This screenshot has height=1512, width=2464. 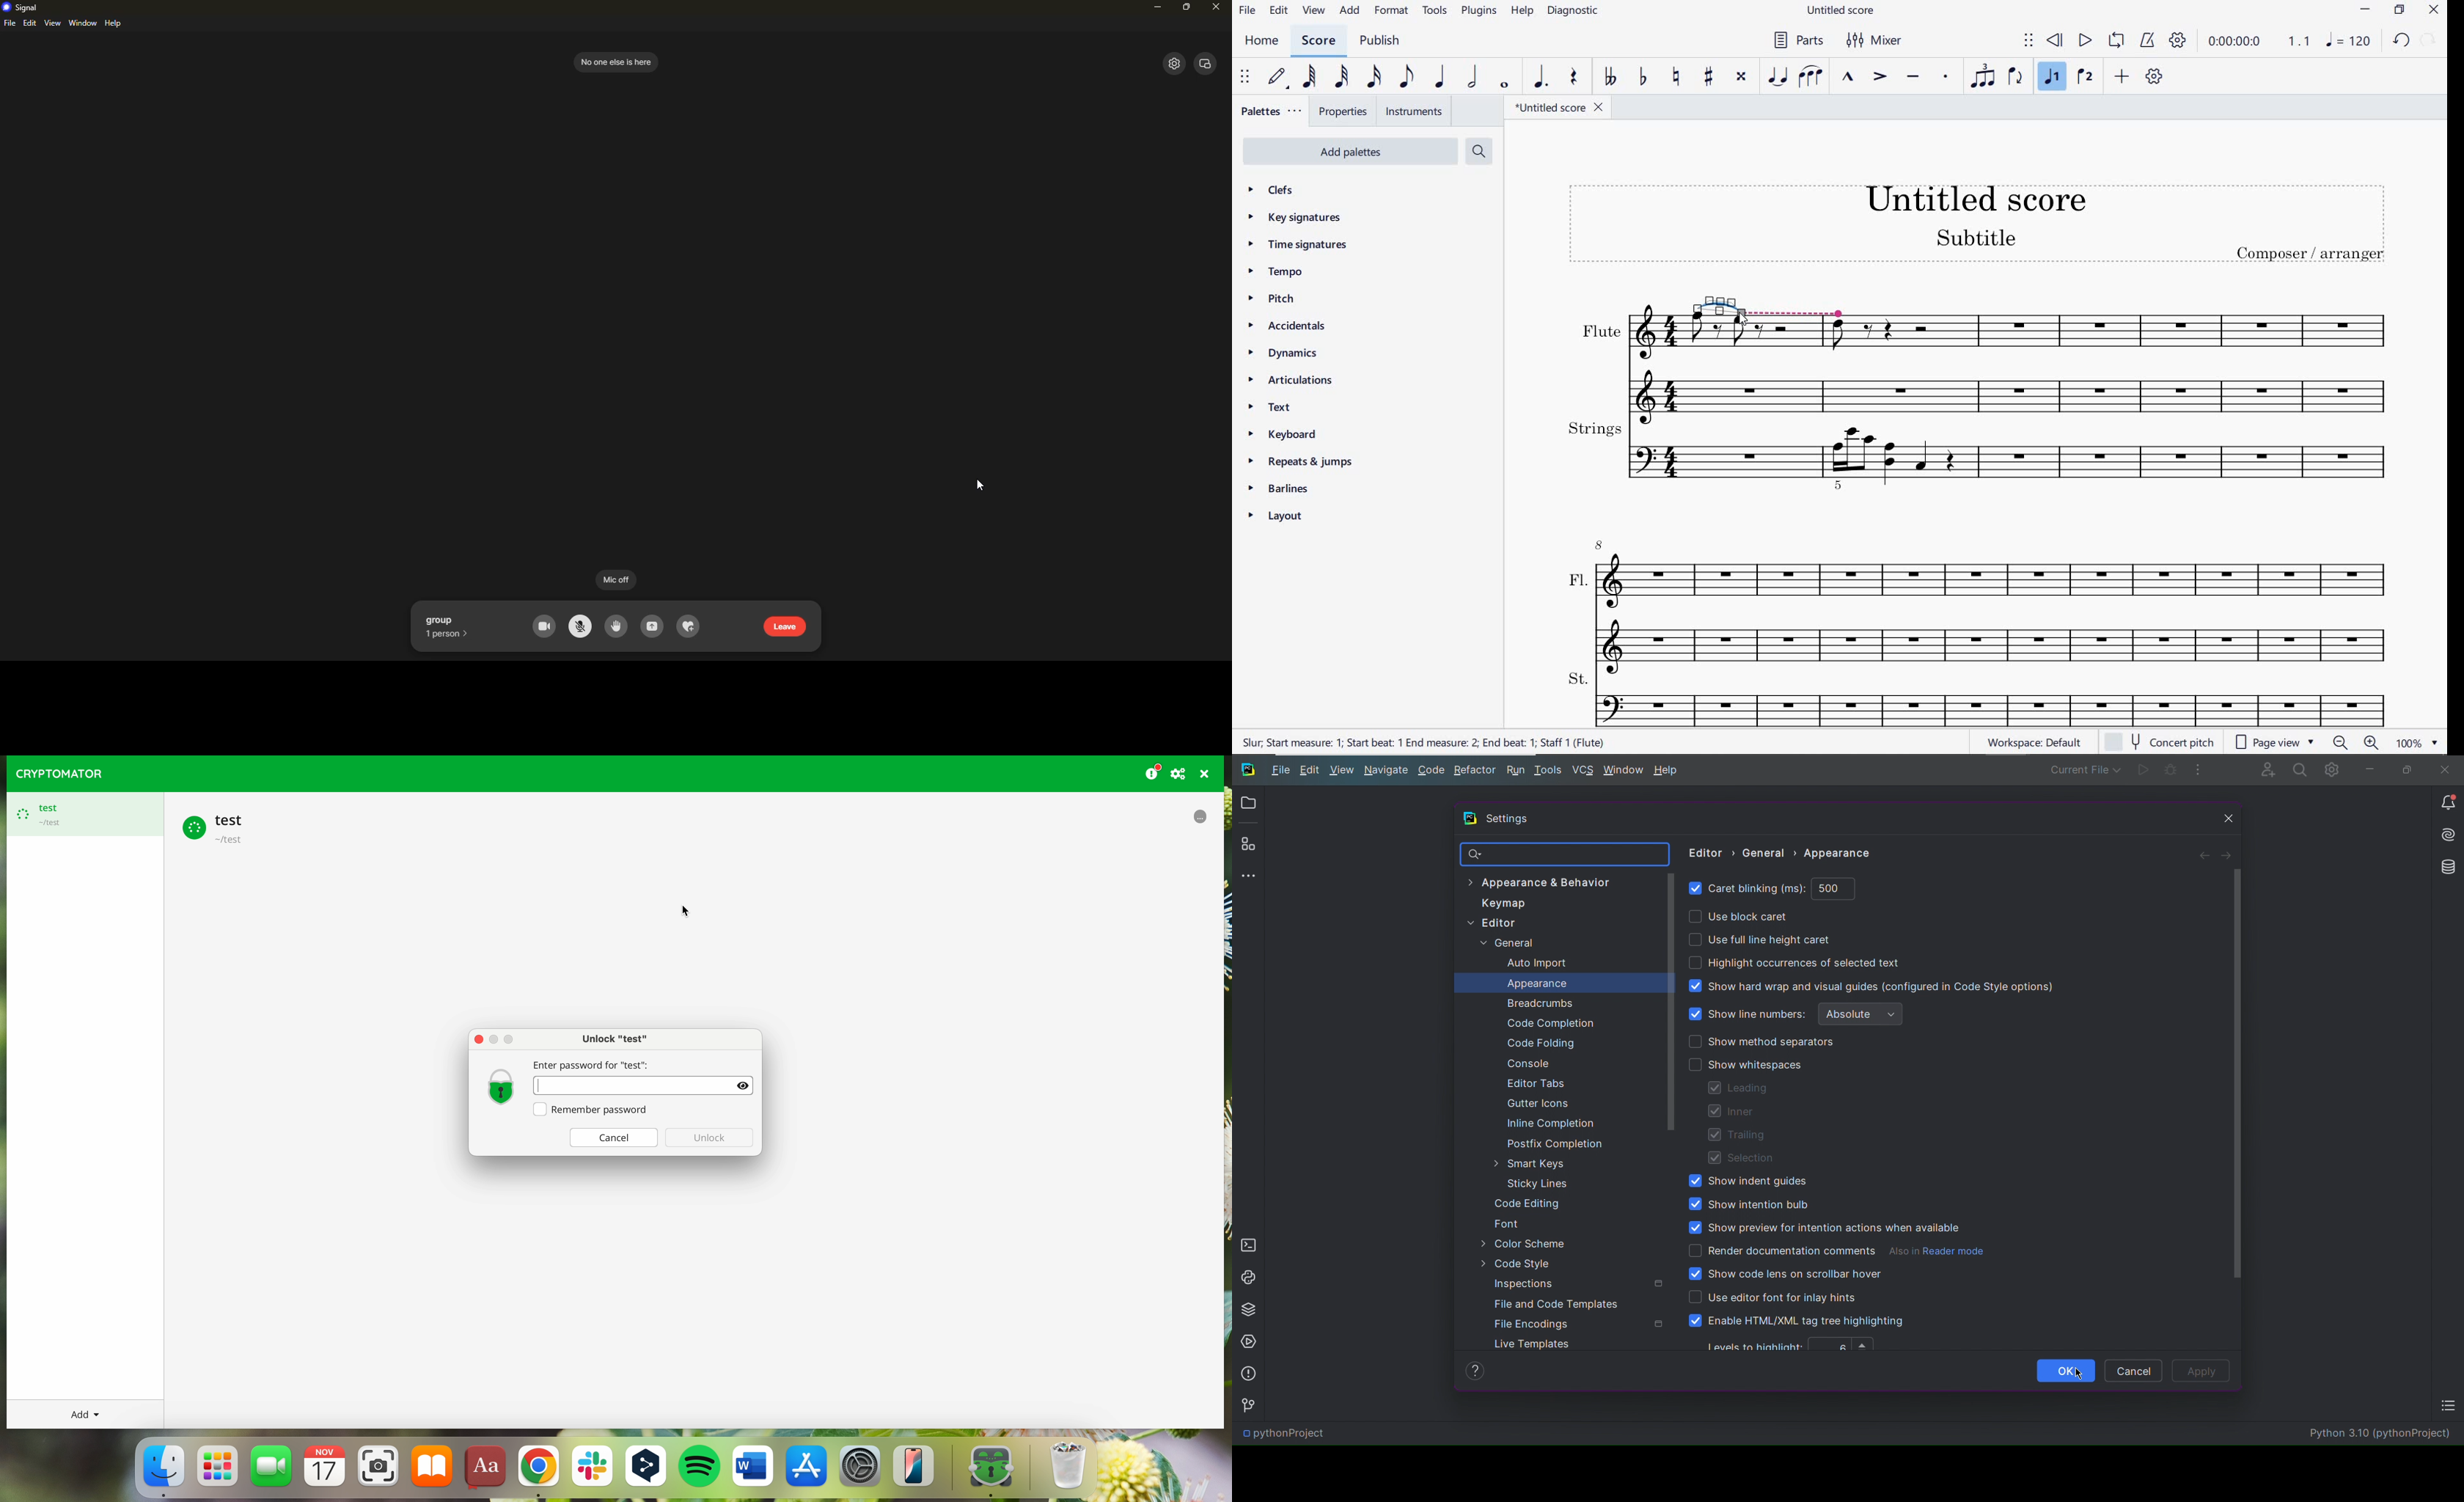 What do you see at coordinates (1842, 11) in the screenshot?
I see `file name` at bounding box center [1842, 11].